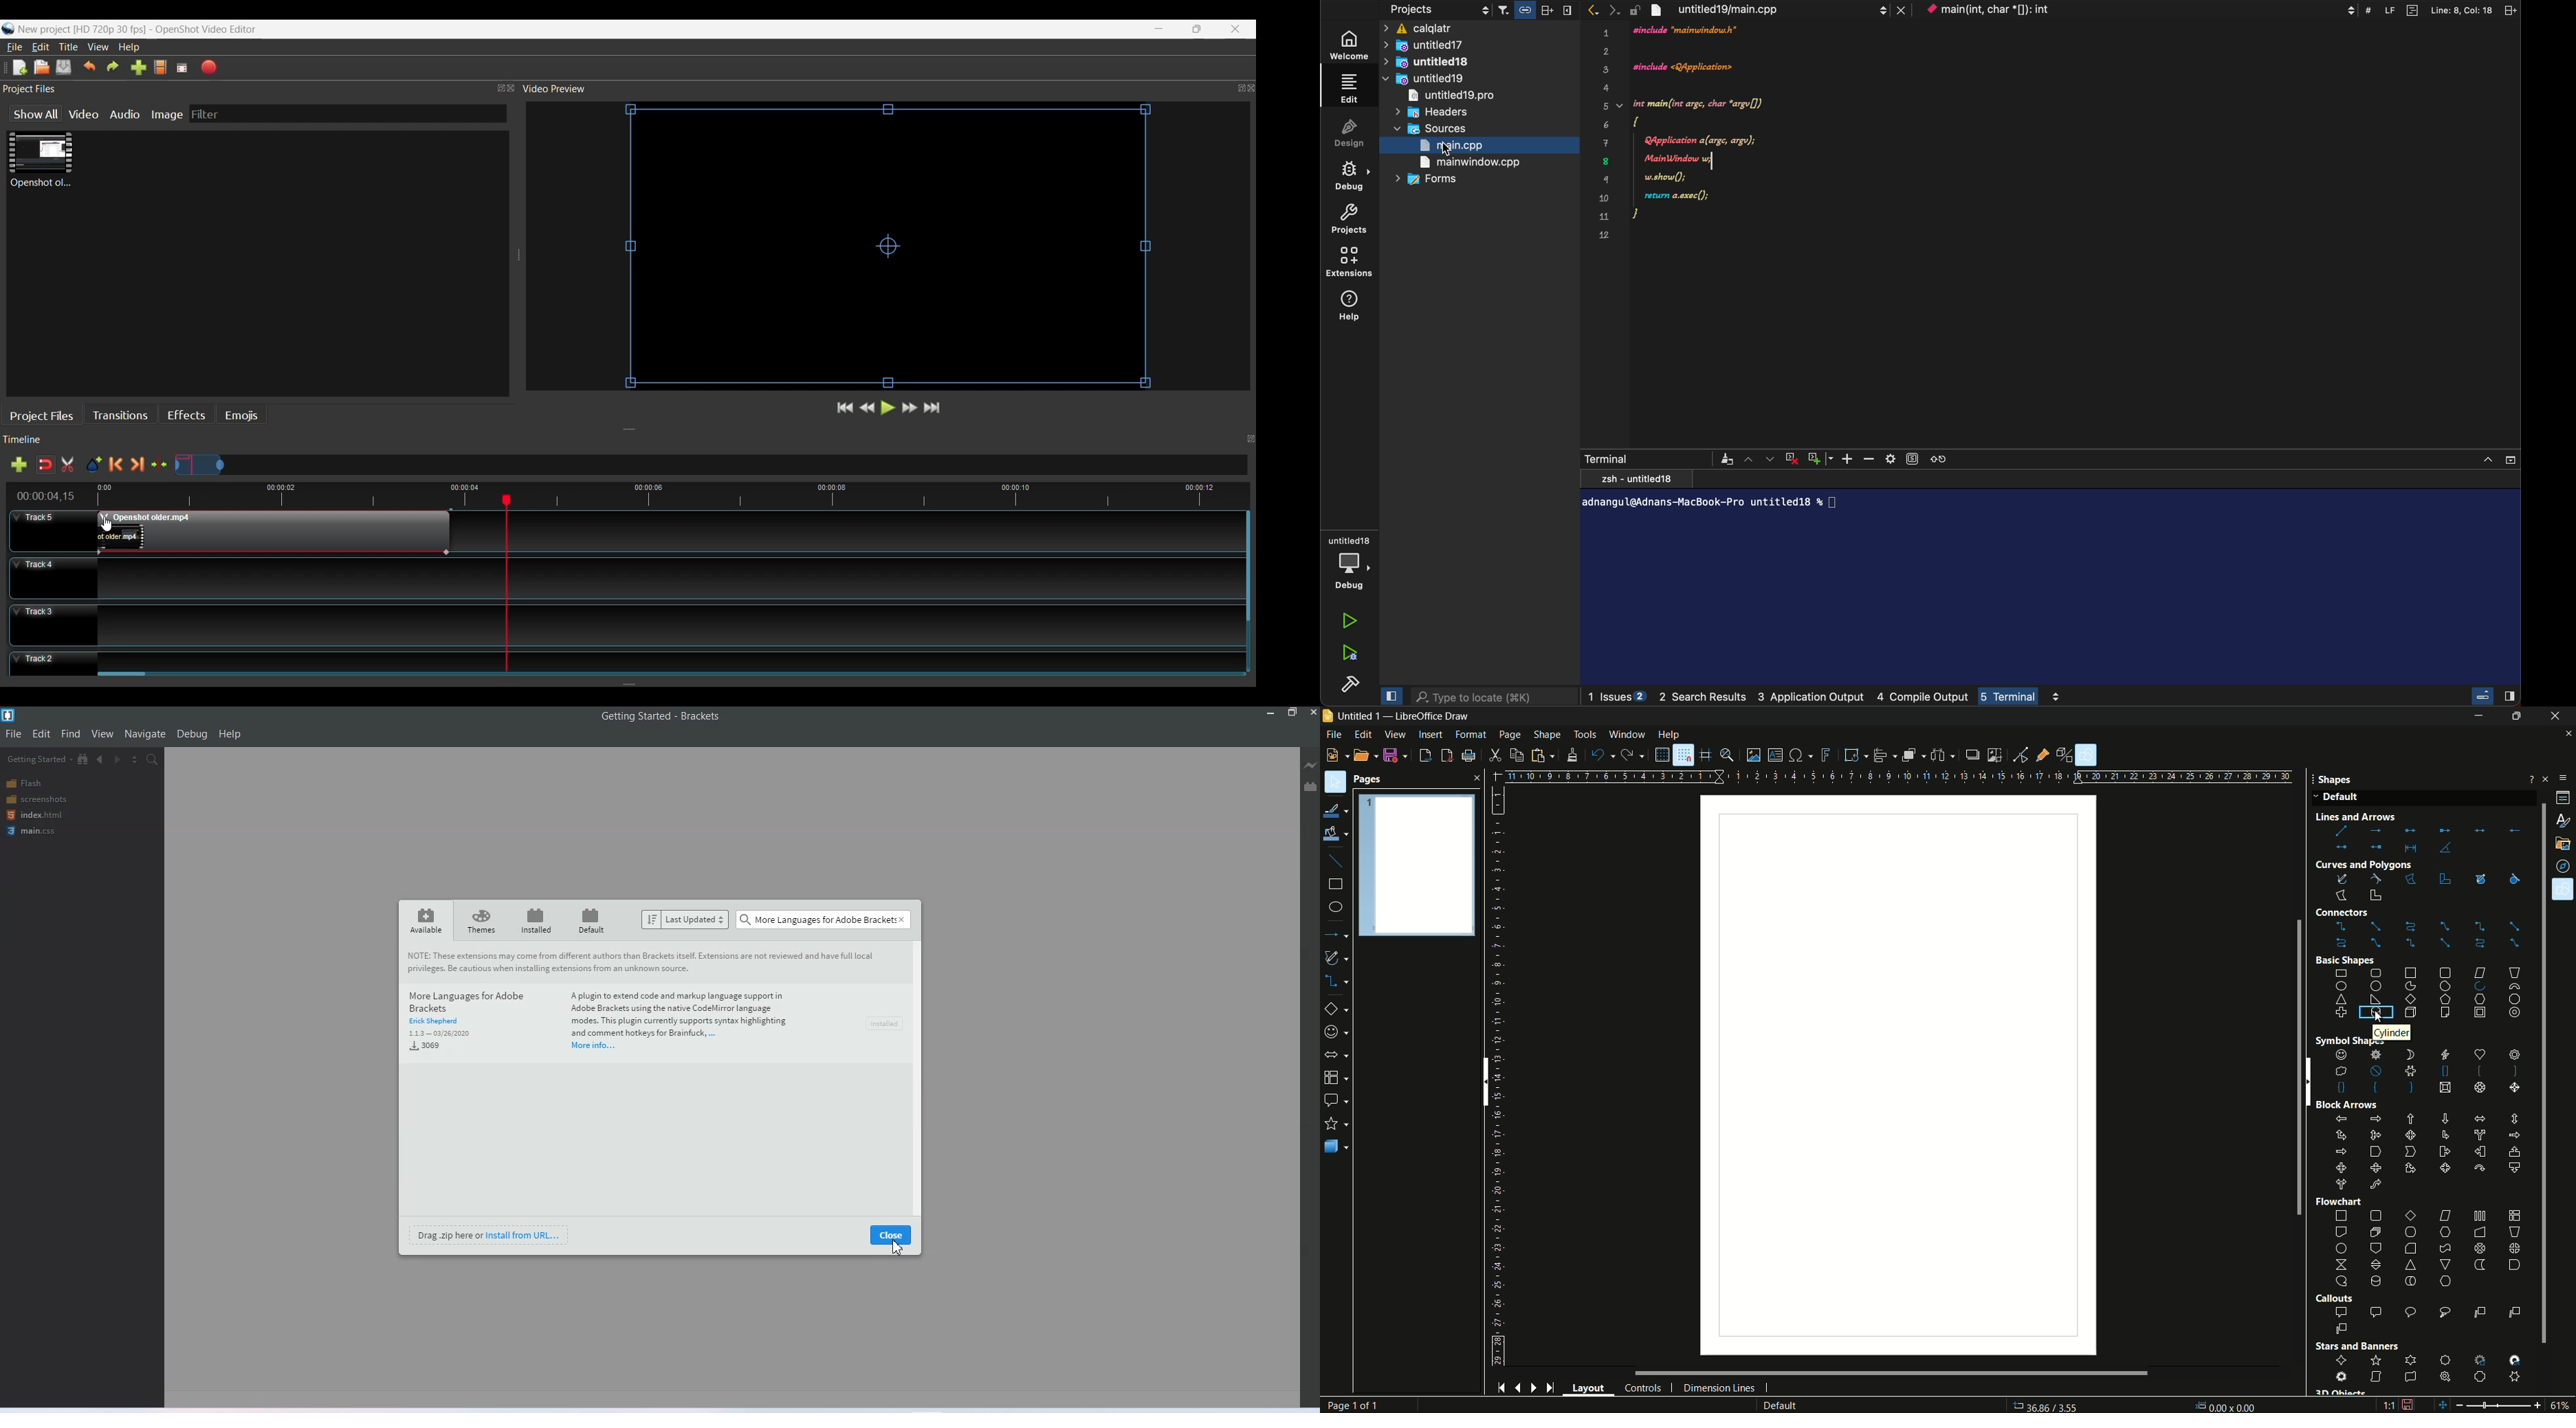 The height and width of the screenshot is (1428, 2576). What do you see at coordinates (2428, 9) in the screenshot?
I see `file information` at bounding box center [2428, 9].